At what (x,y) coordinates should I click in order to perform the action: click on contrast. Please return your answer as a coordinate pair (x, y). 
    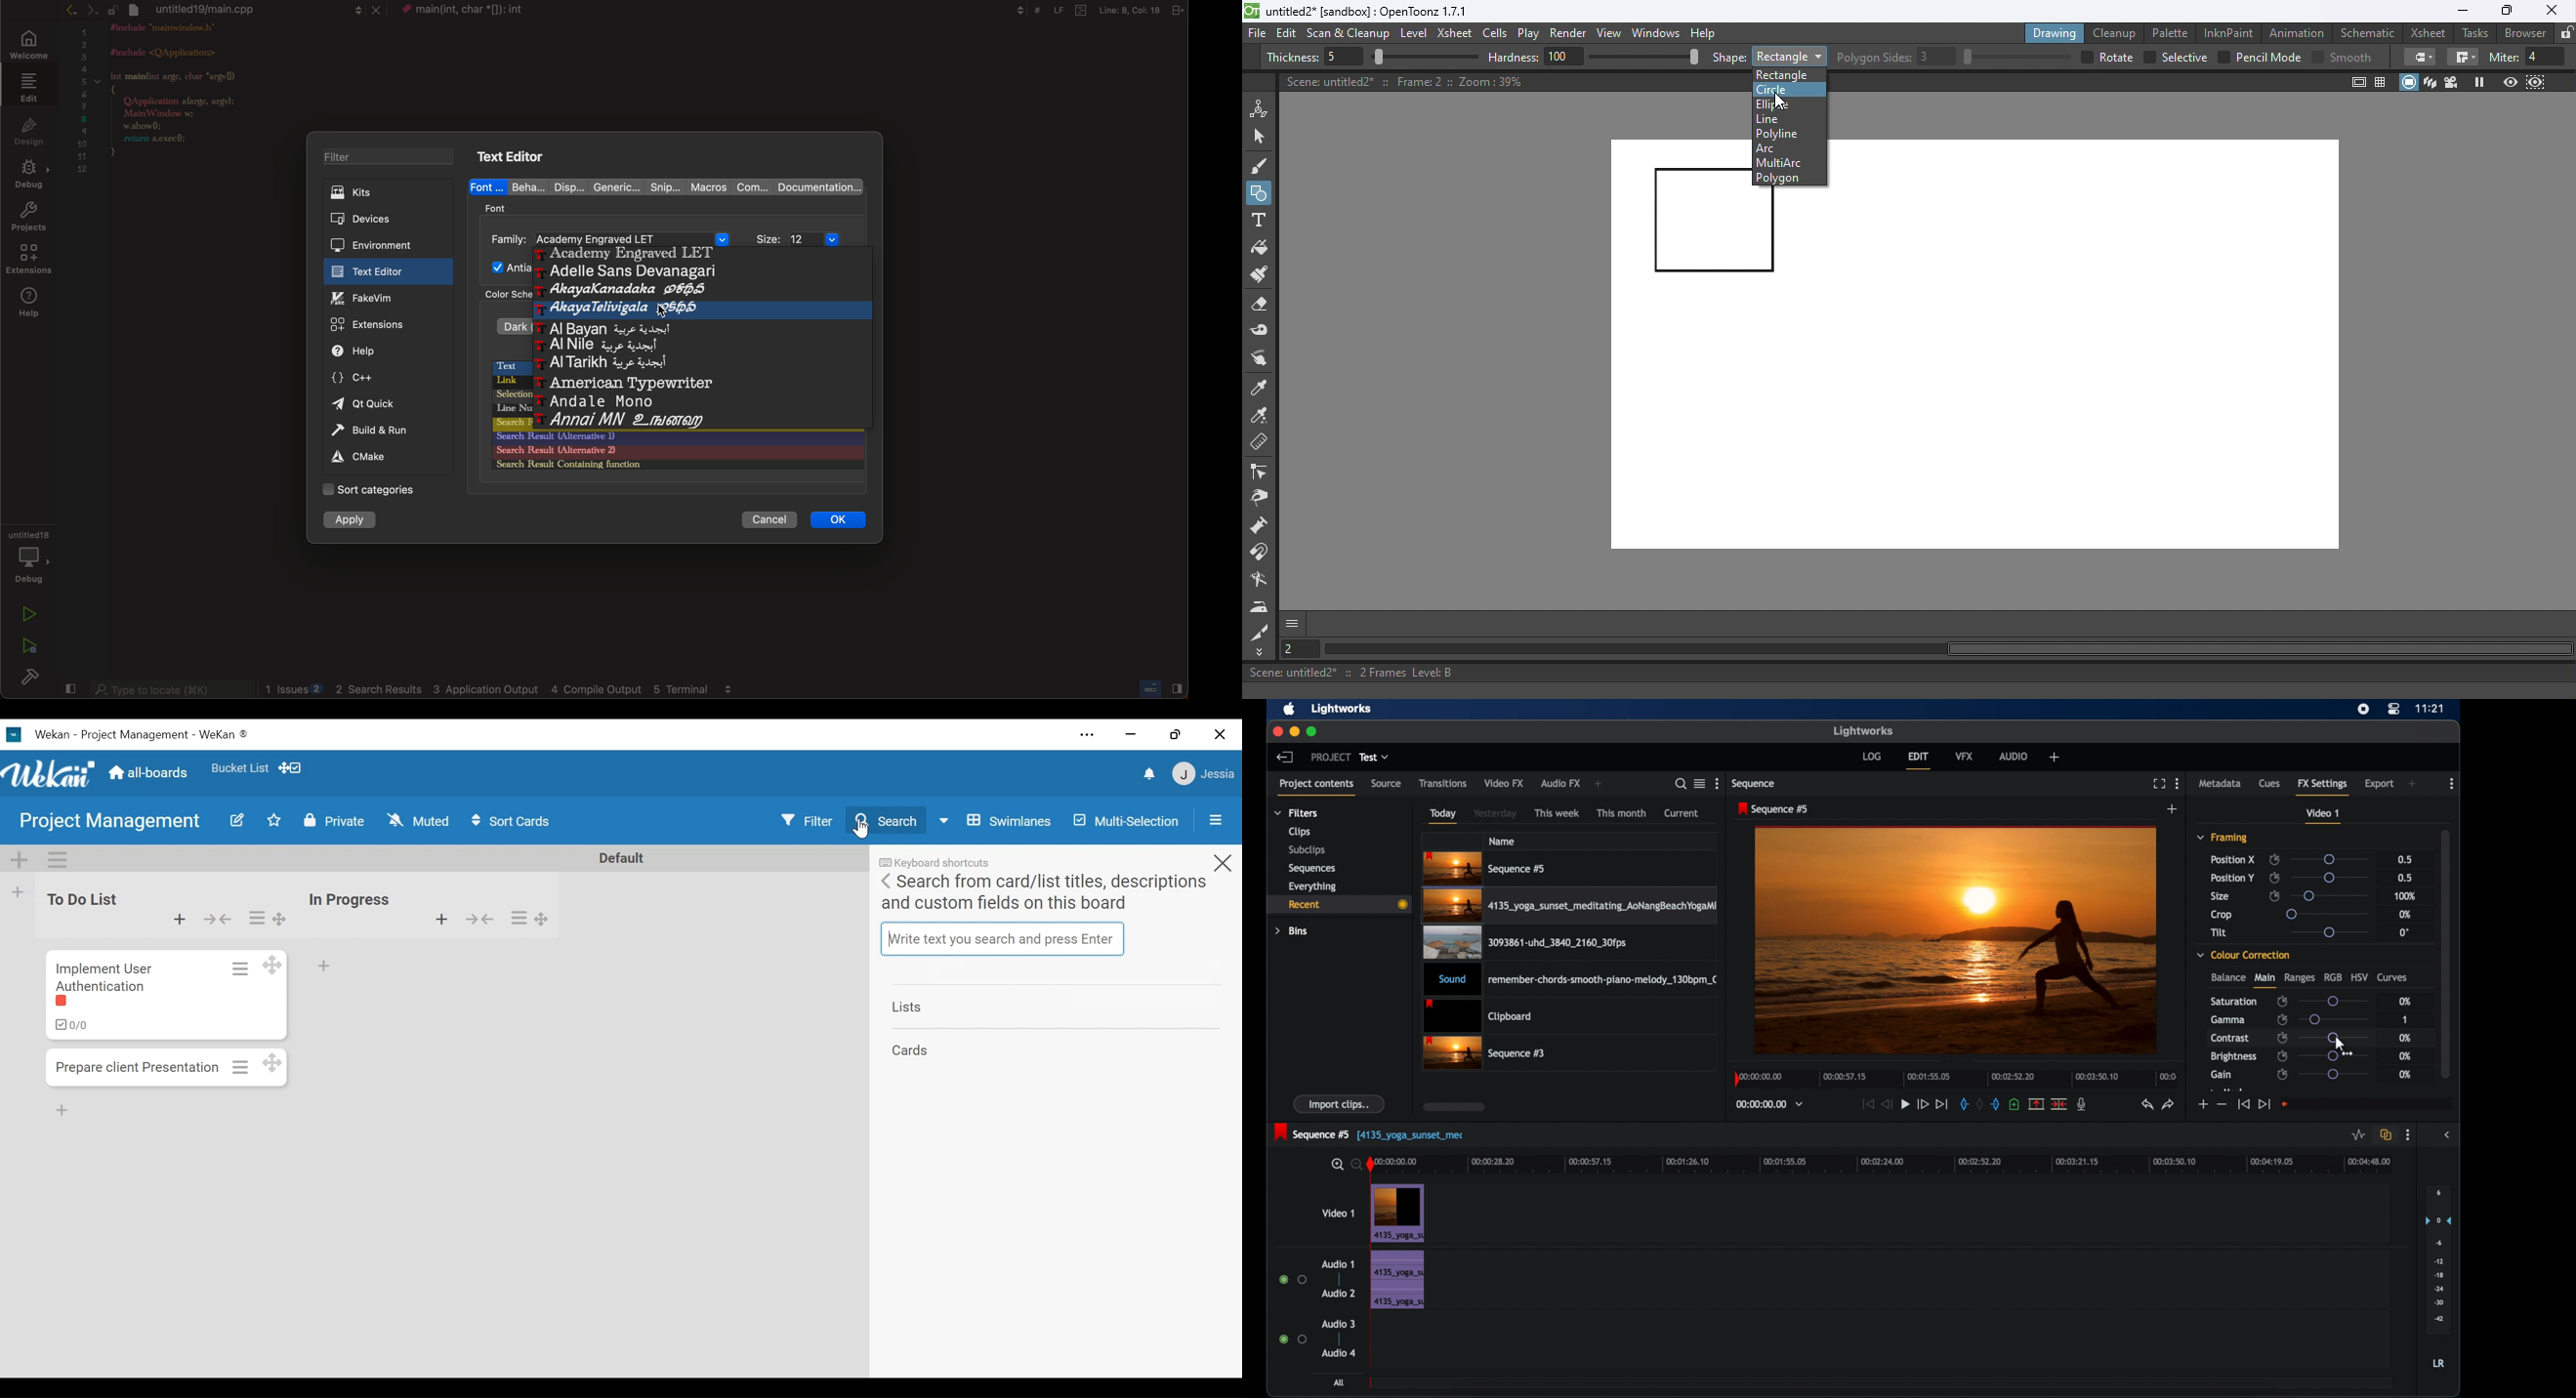
    Looking at the image, I should click on (2230, 1039).